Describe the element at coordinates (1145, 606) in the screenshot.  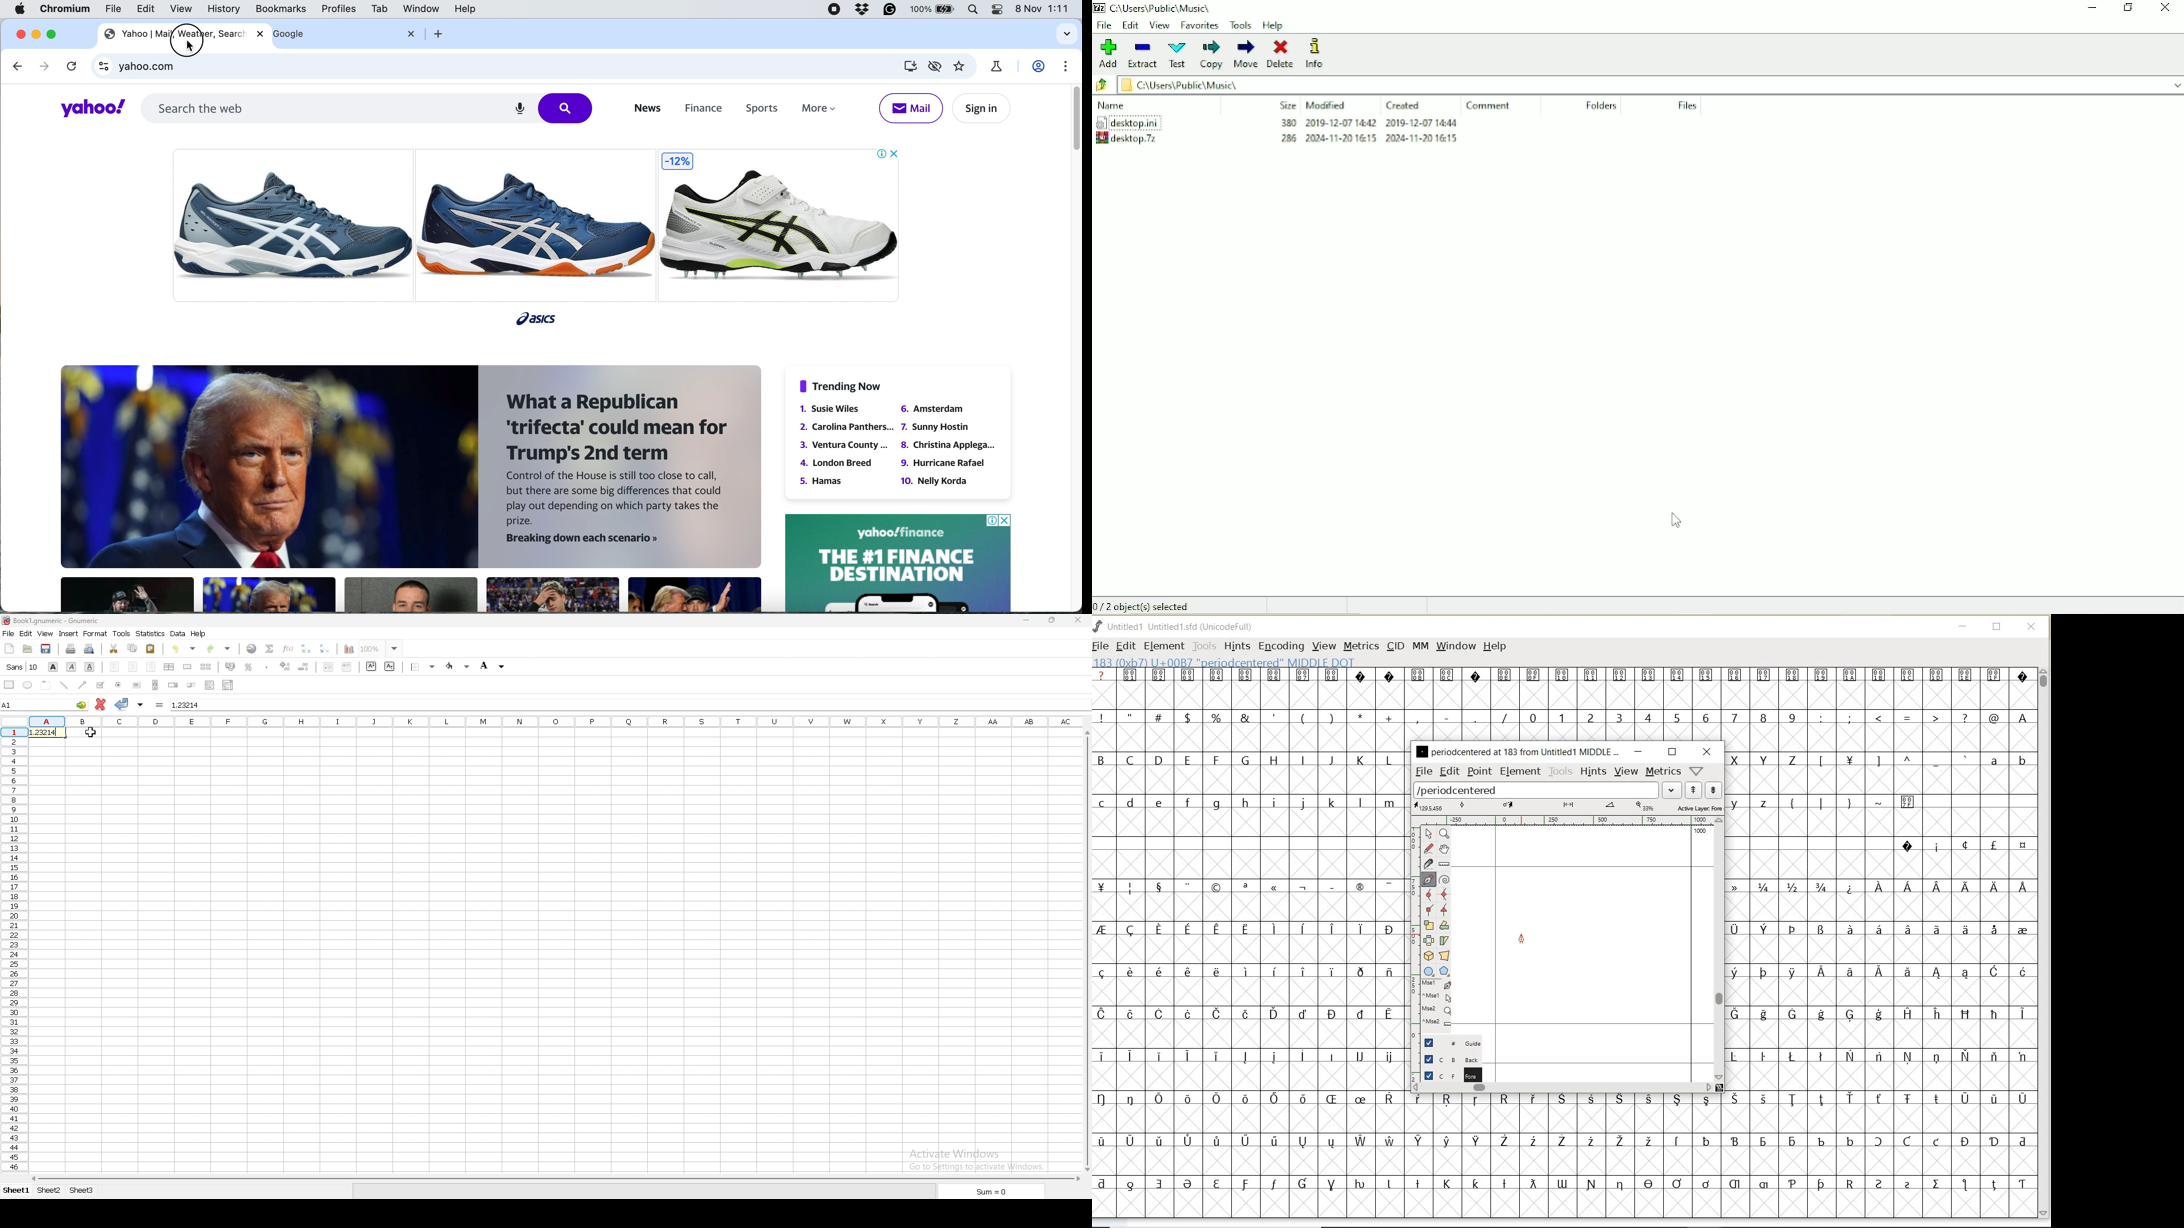
I see `0/2 object(s) selected` at that location.